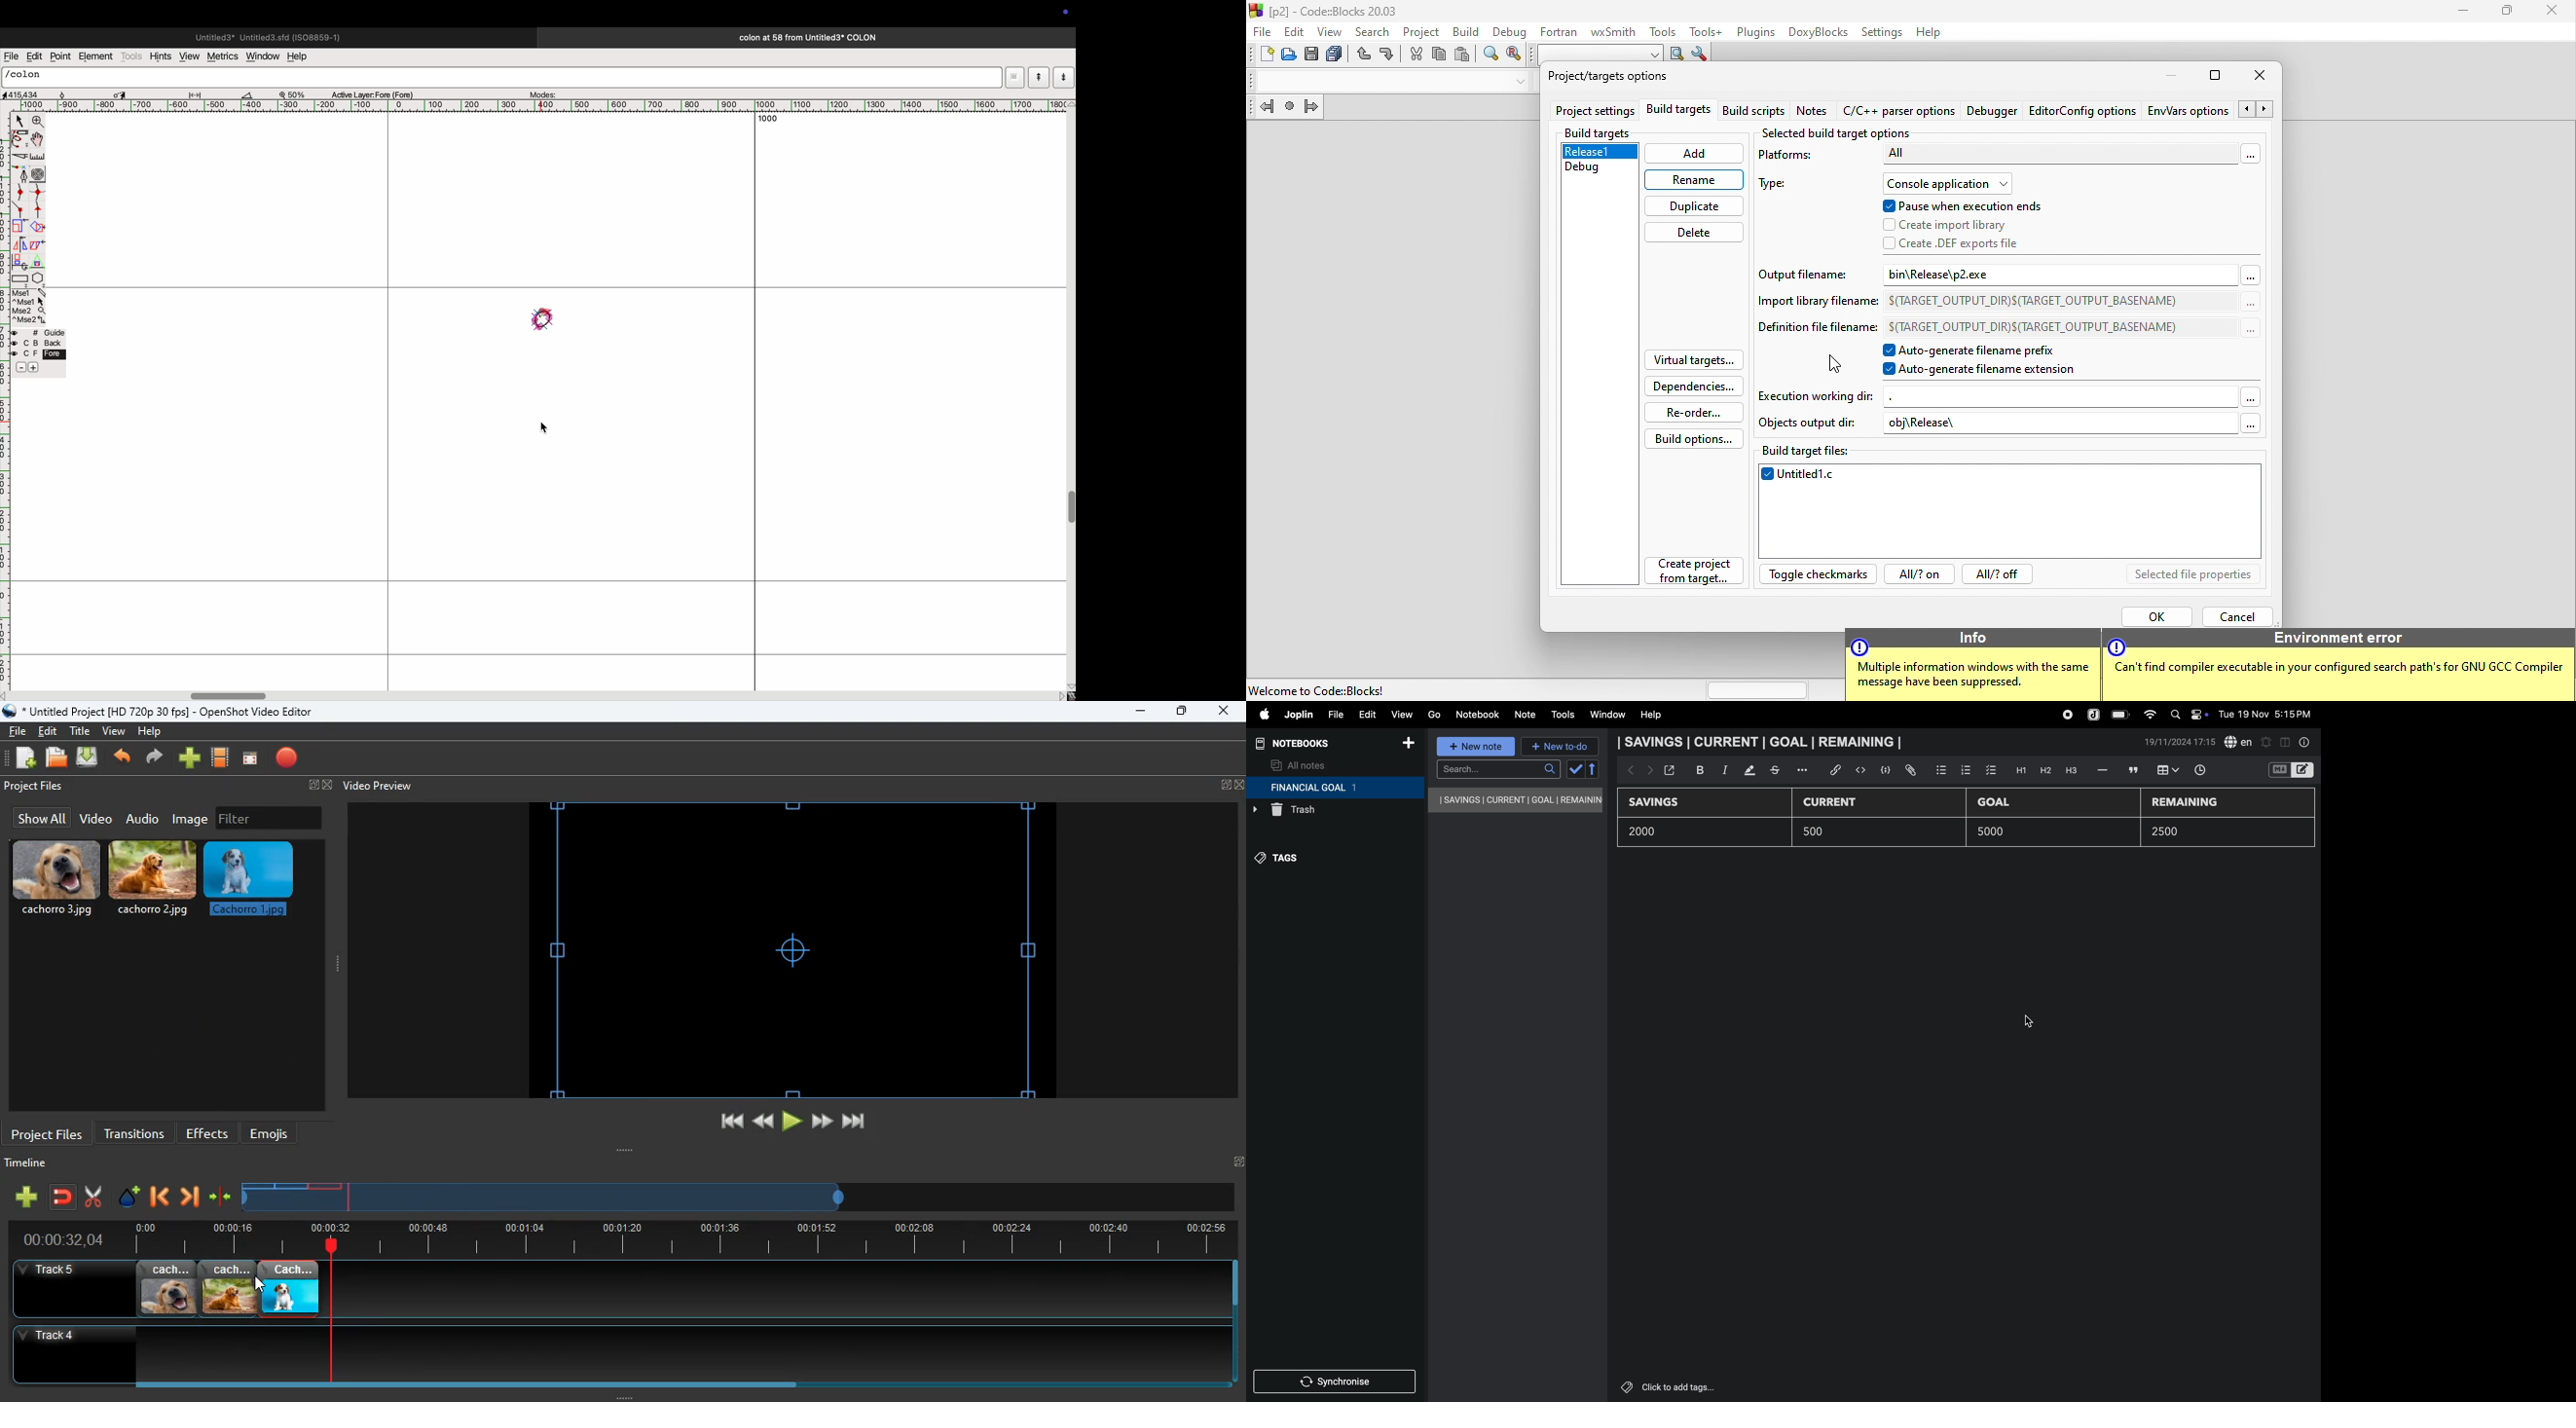 The height and width of the screenshot is (1428, 2576). I want to click on 500, so click(1819, 832).